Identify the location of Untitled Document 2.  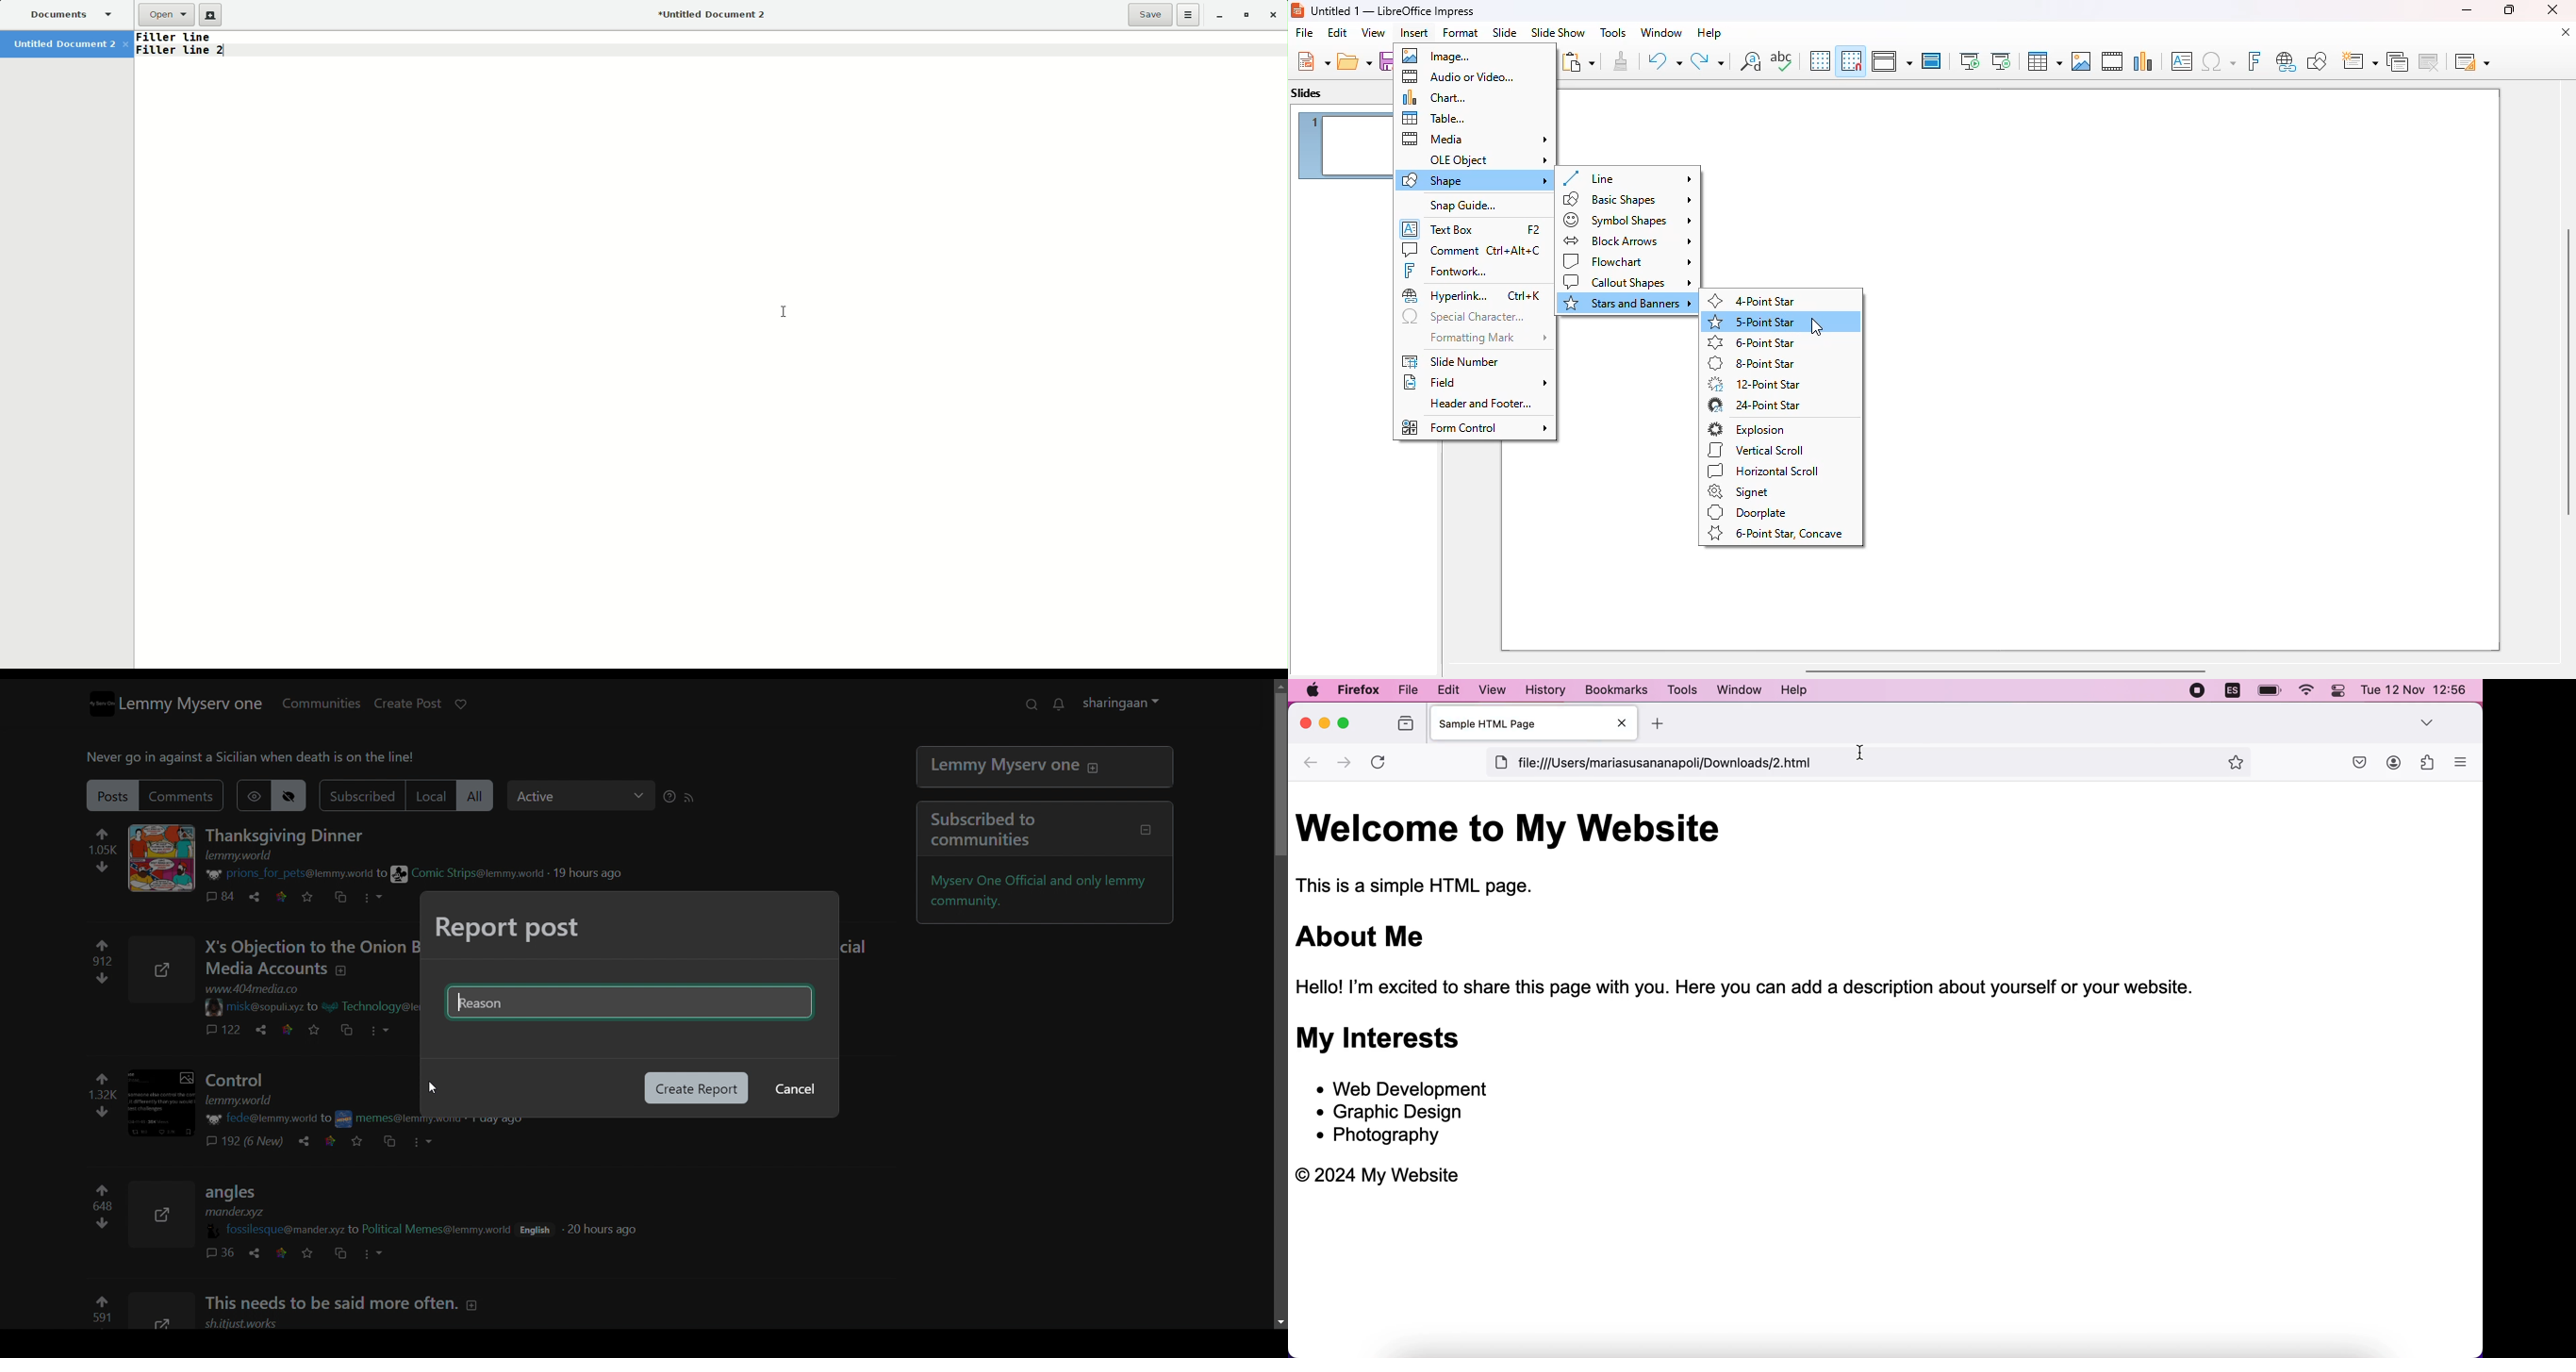
(714, 16).